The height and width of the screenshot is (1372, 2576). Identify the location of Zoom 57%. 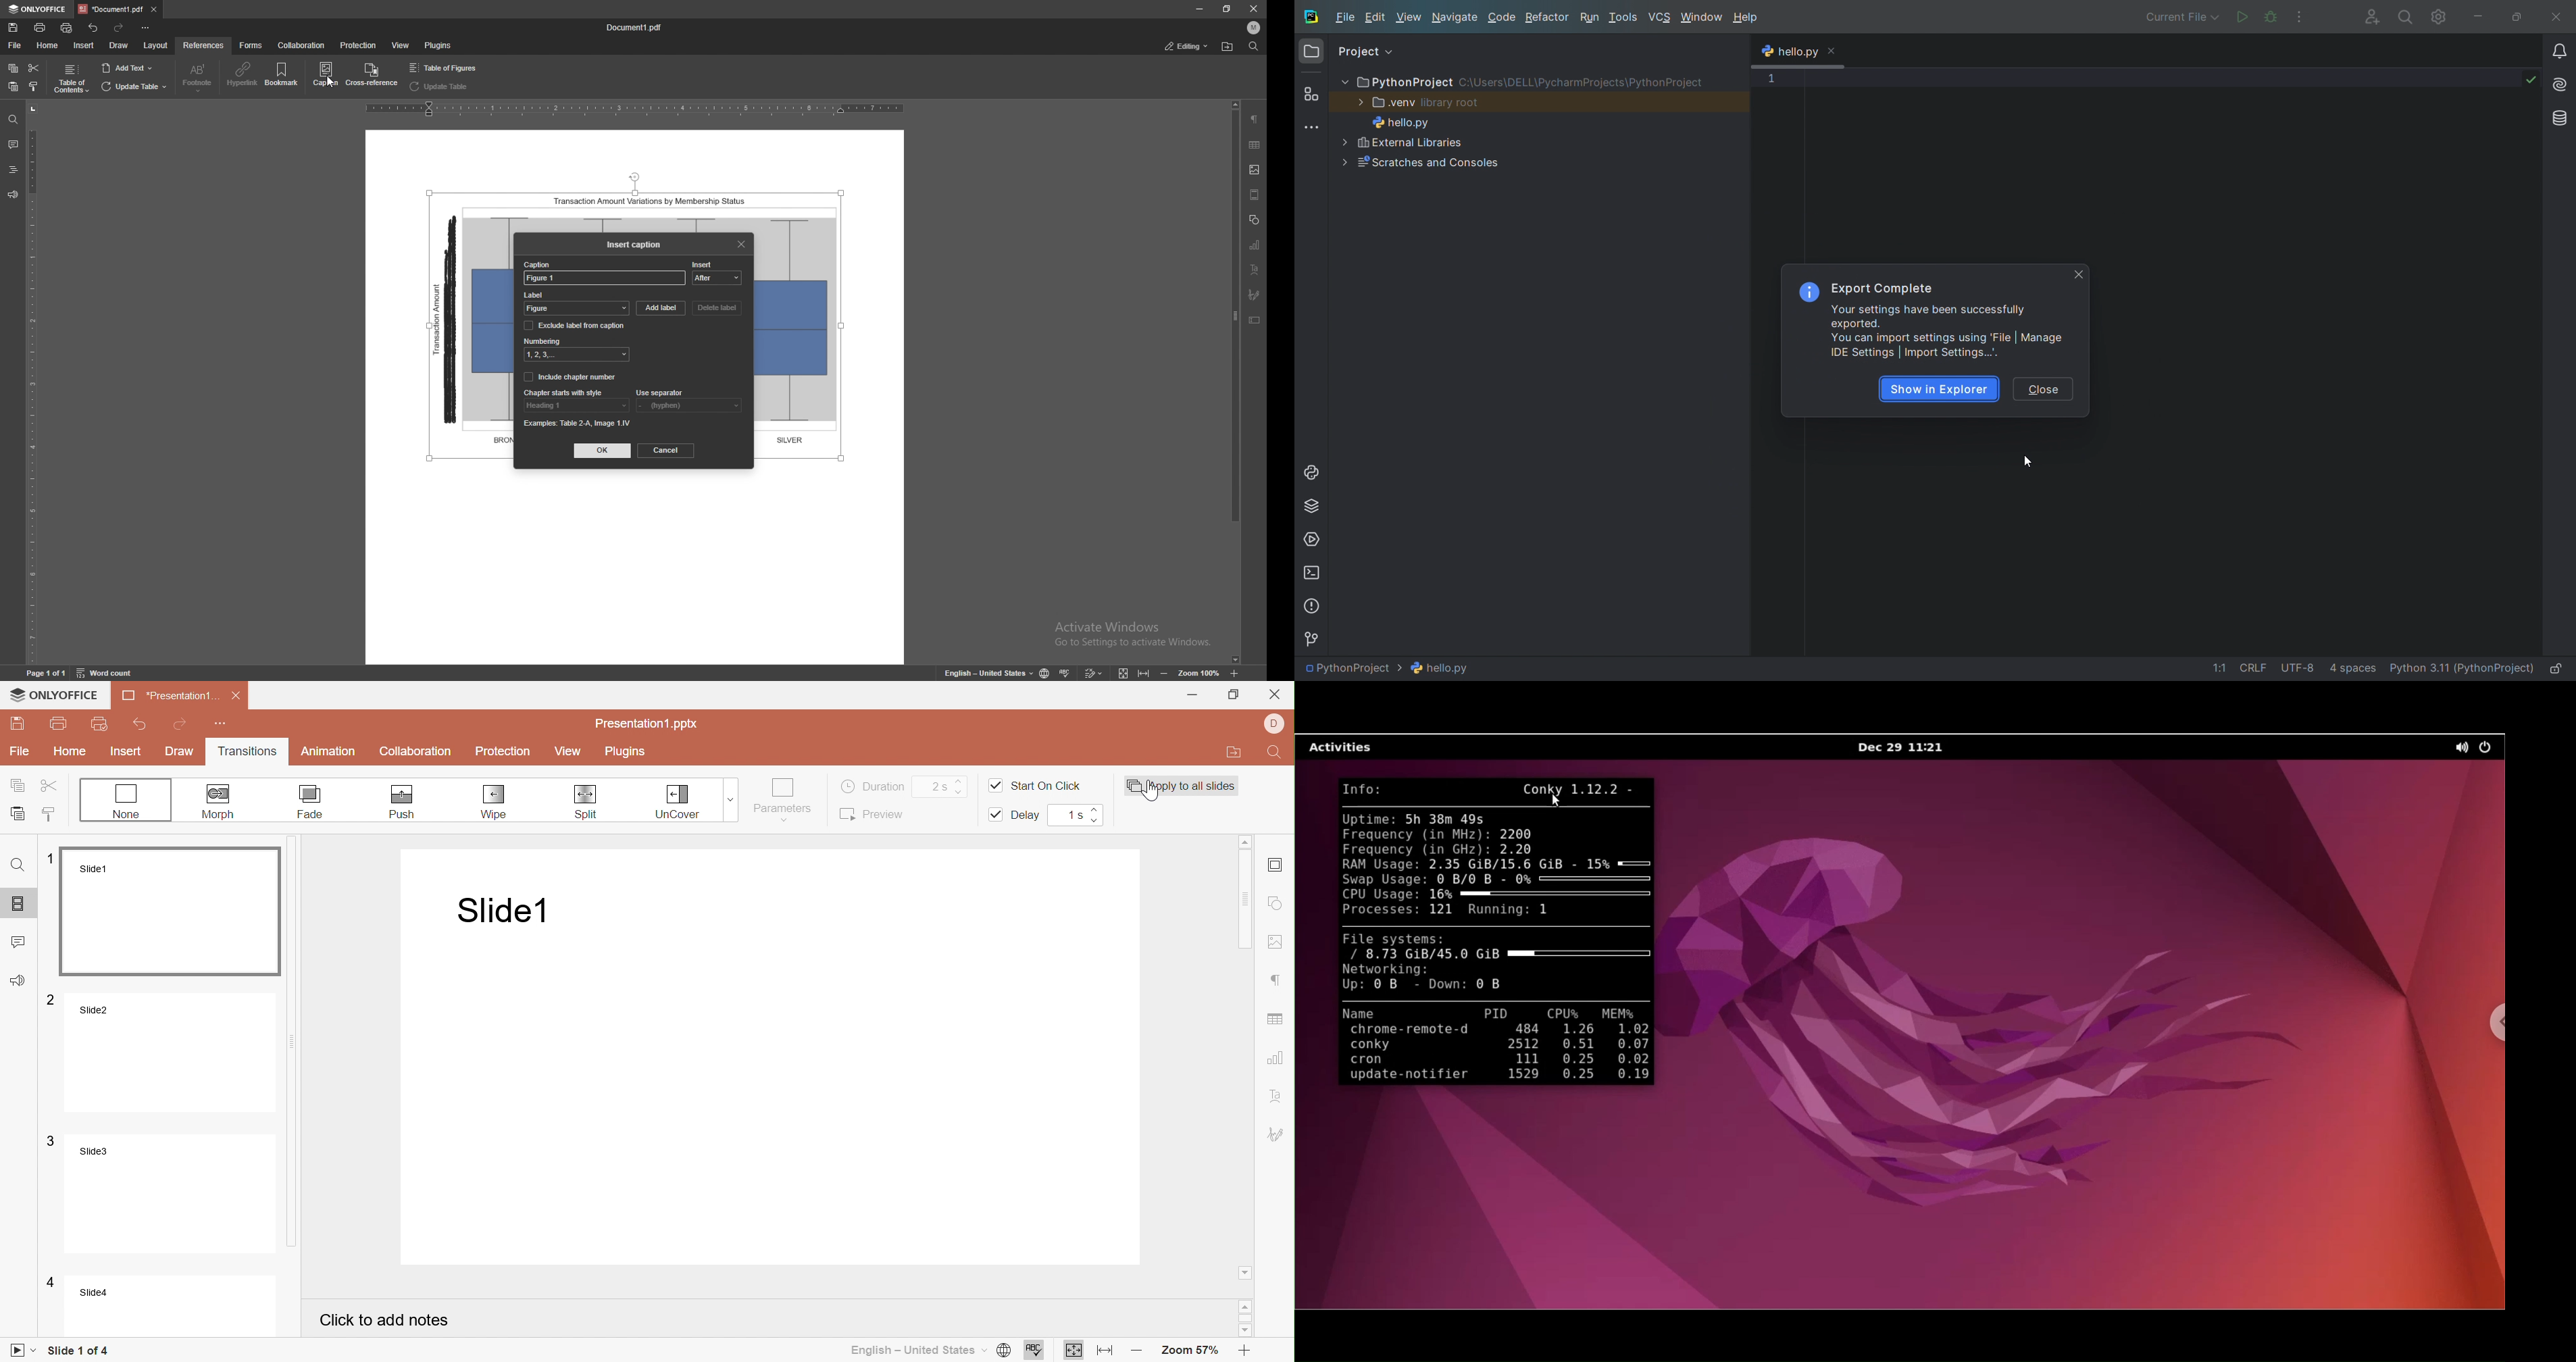
(1191, 1352).